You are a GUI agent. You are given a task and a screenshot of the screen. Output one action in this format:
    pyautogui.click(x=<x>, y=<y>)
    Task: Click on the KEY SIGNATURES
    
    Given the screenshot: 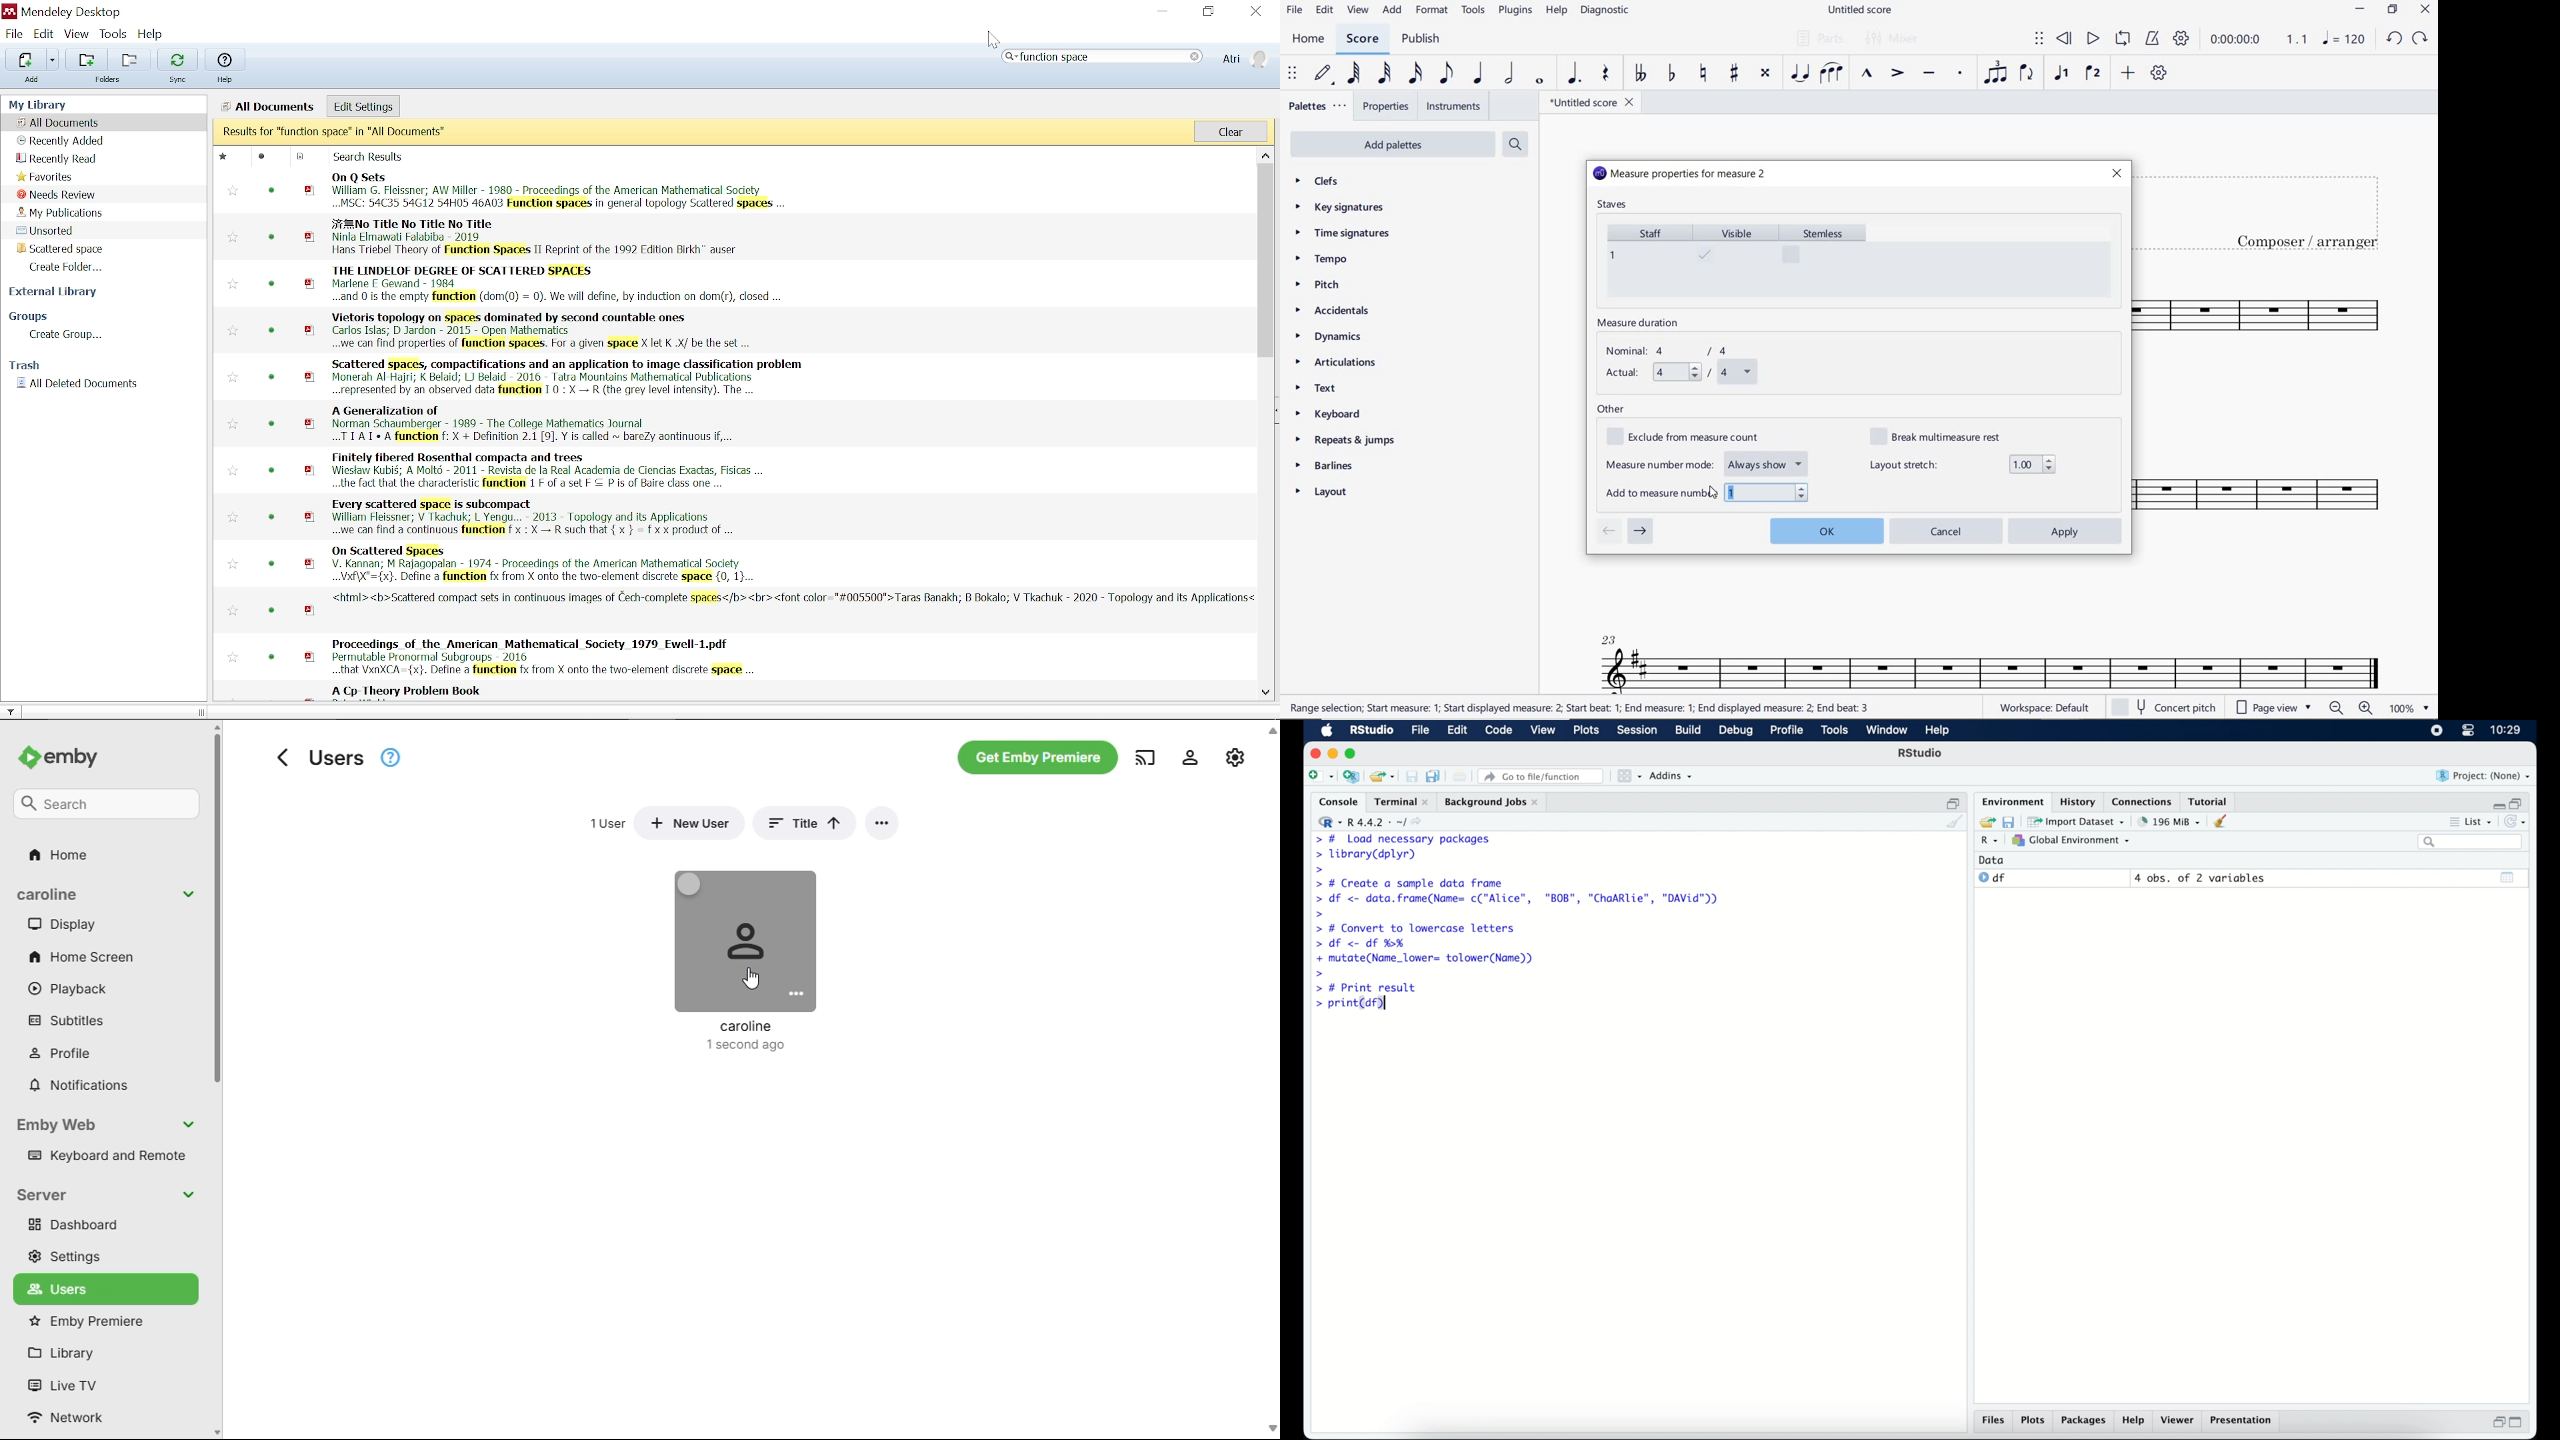 What is the action you would take?
    pyautogui.click(x=1343, y=207)
    